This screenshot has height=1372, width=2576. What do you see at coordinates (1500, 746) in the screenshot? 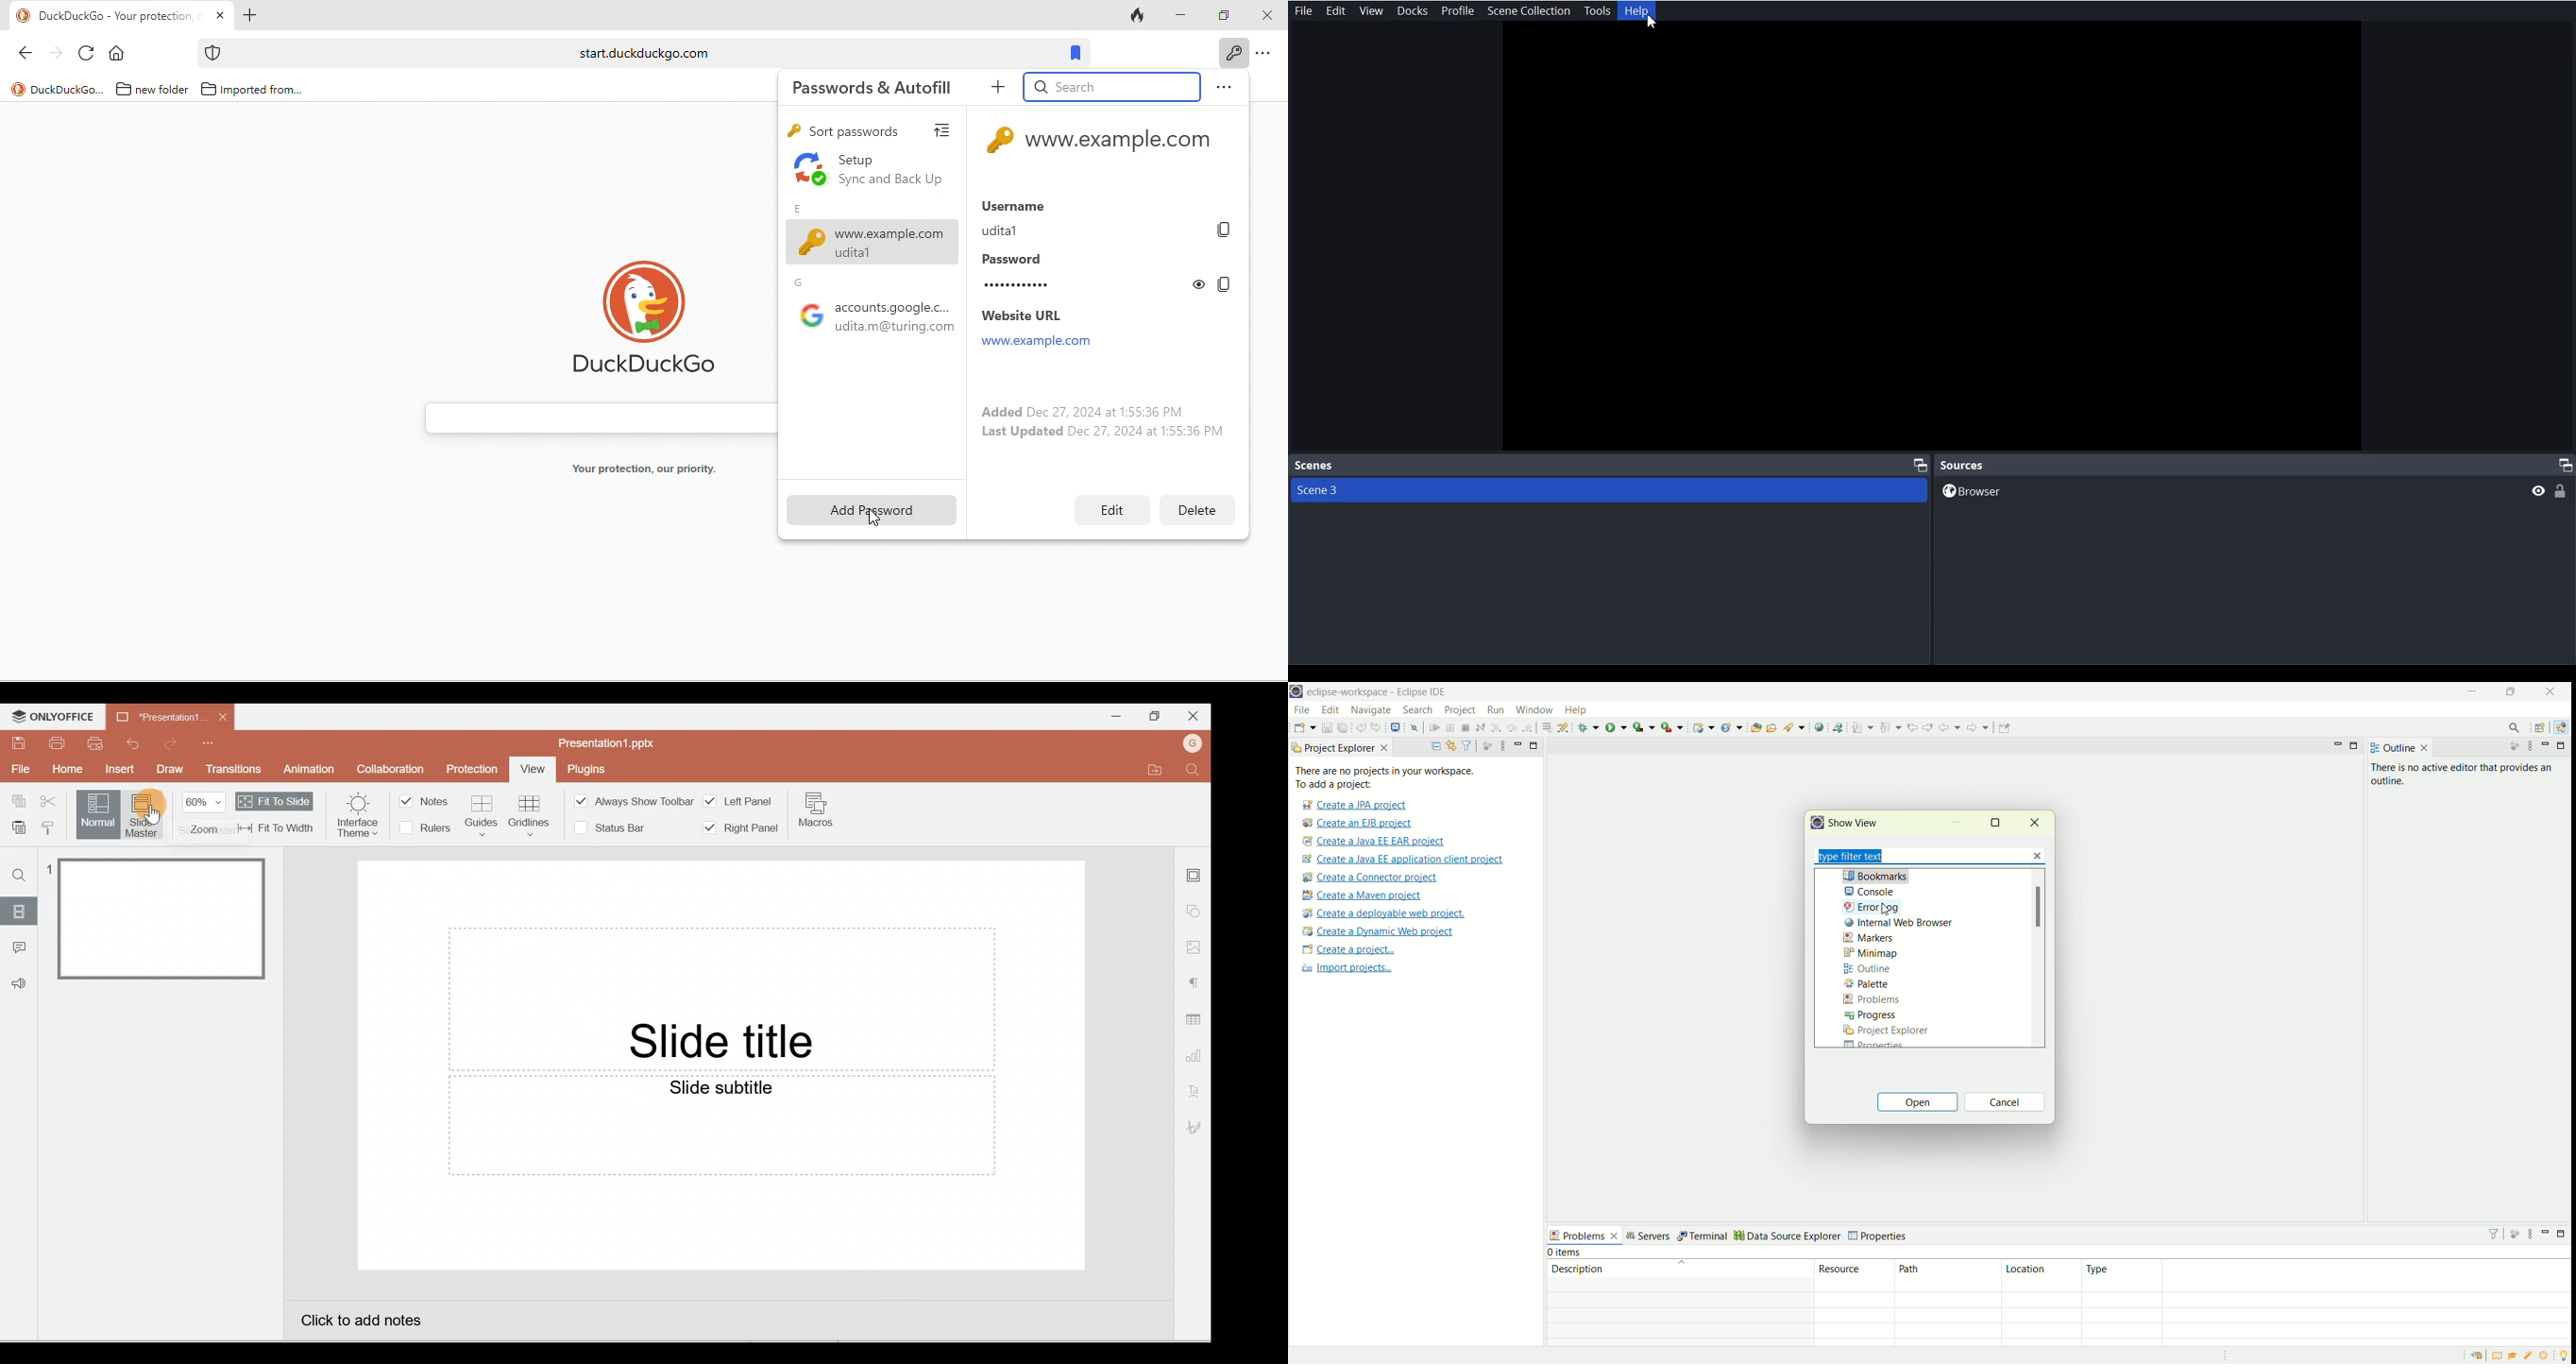
I see `view menu` at bounding box center [1500, 746].